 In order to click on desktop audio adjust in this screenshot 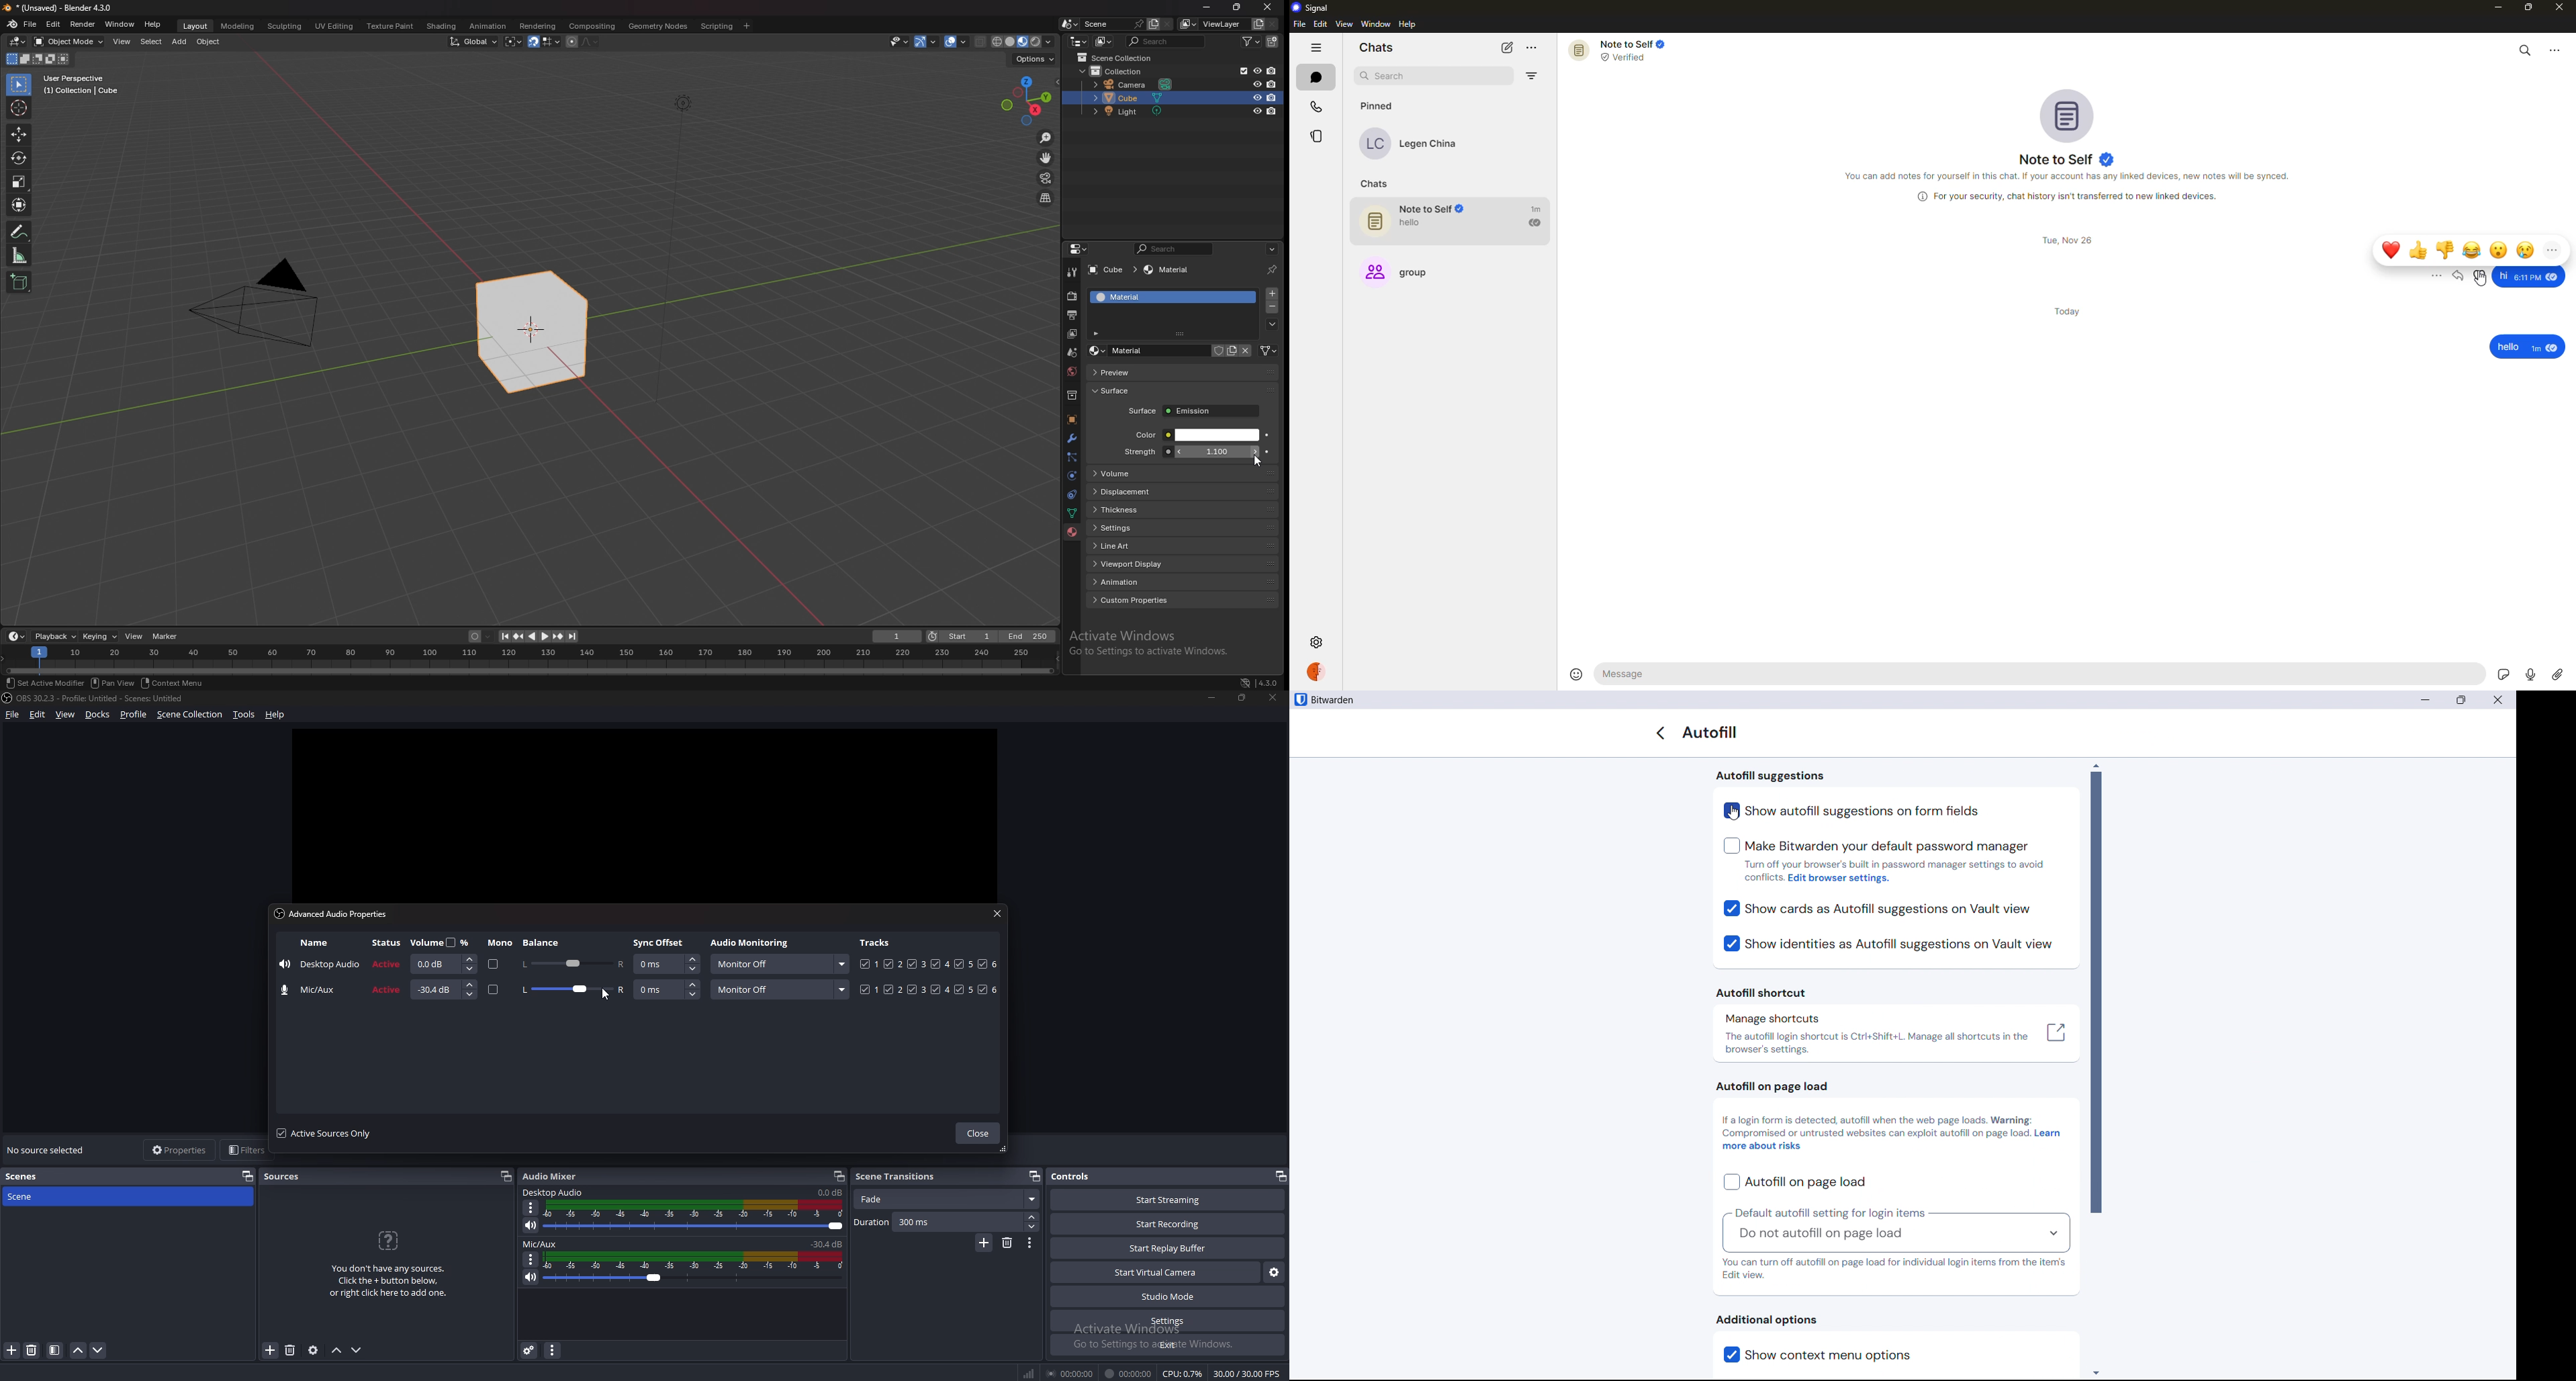, I will do `click(696, 1216)`.